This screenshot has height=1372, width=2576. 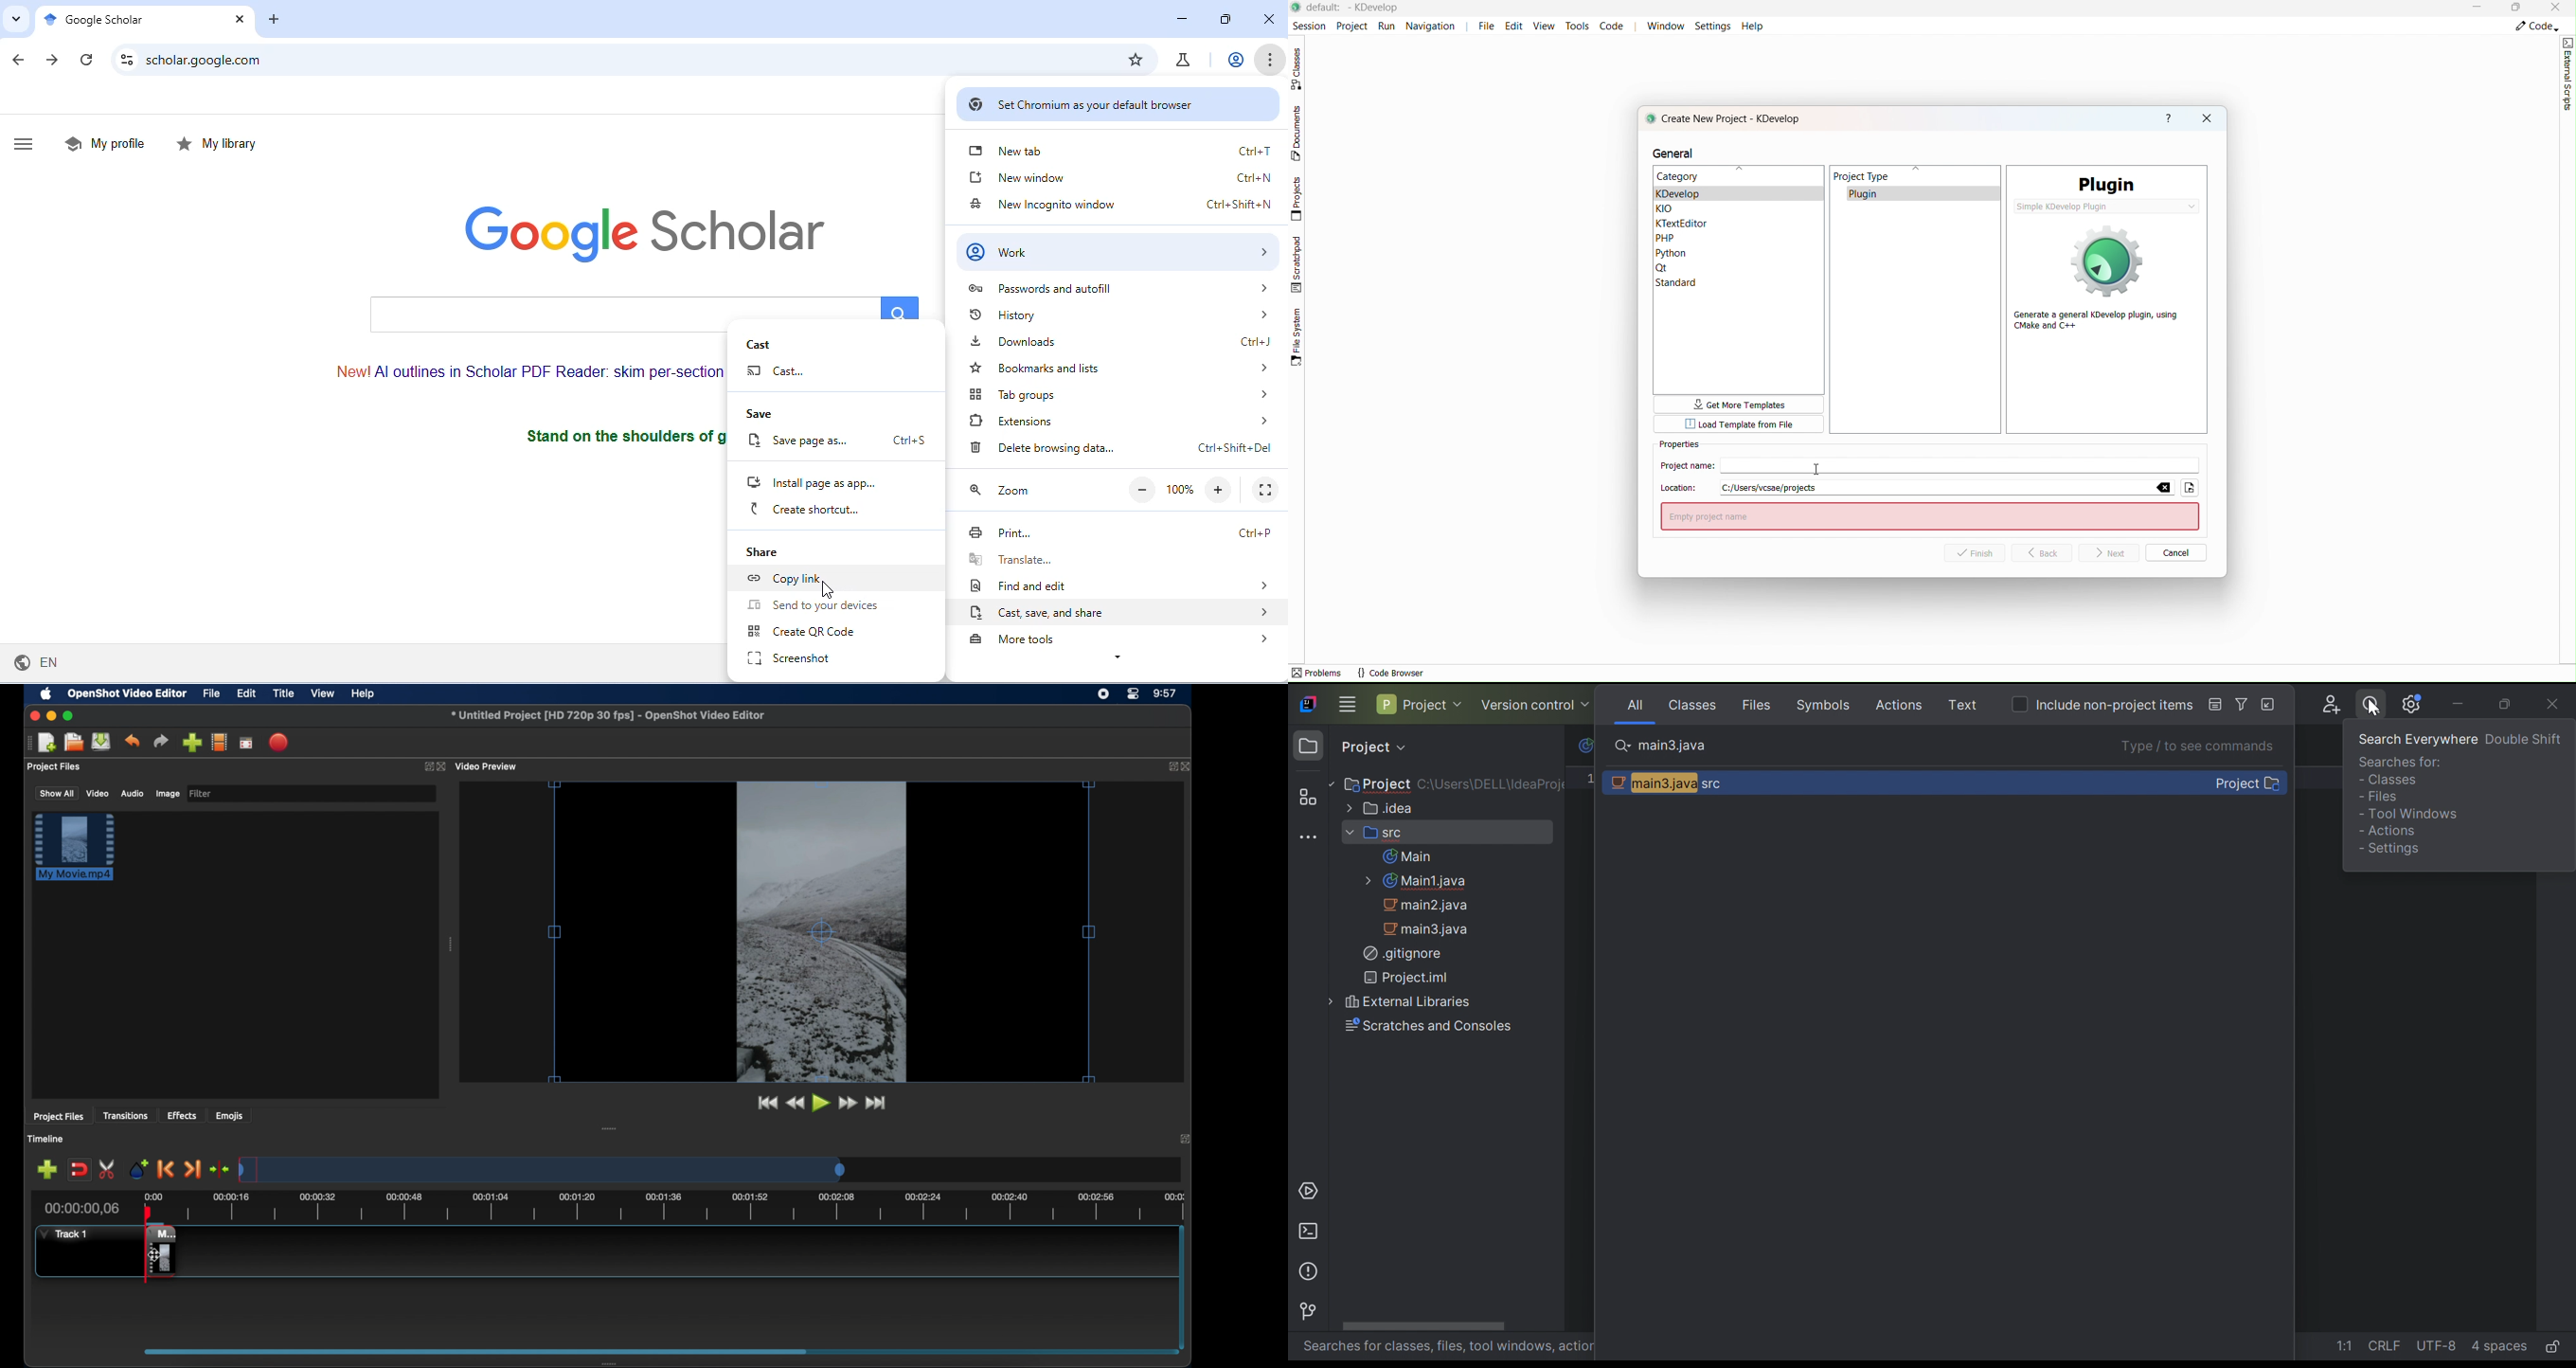 I want to click on save files, so click(x=103, y=742).